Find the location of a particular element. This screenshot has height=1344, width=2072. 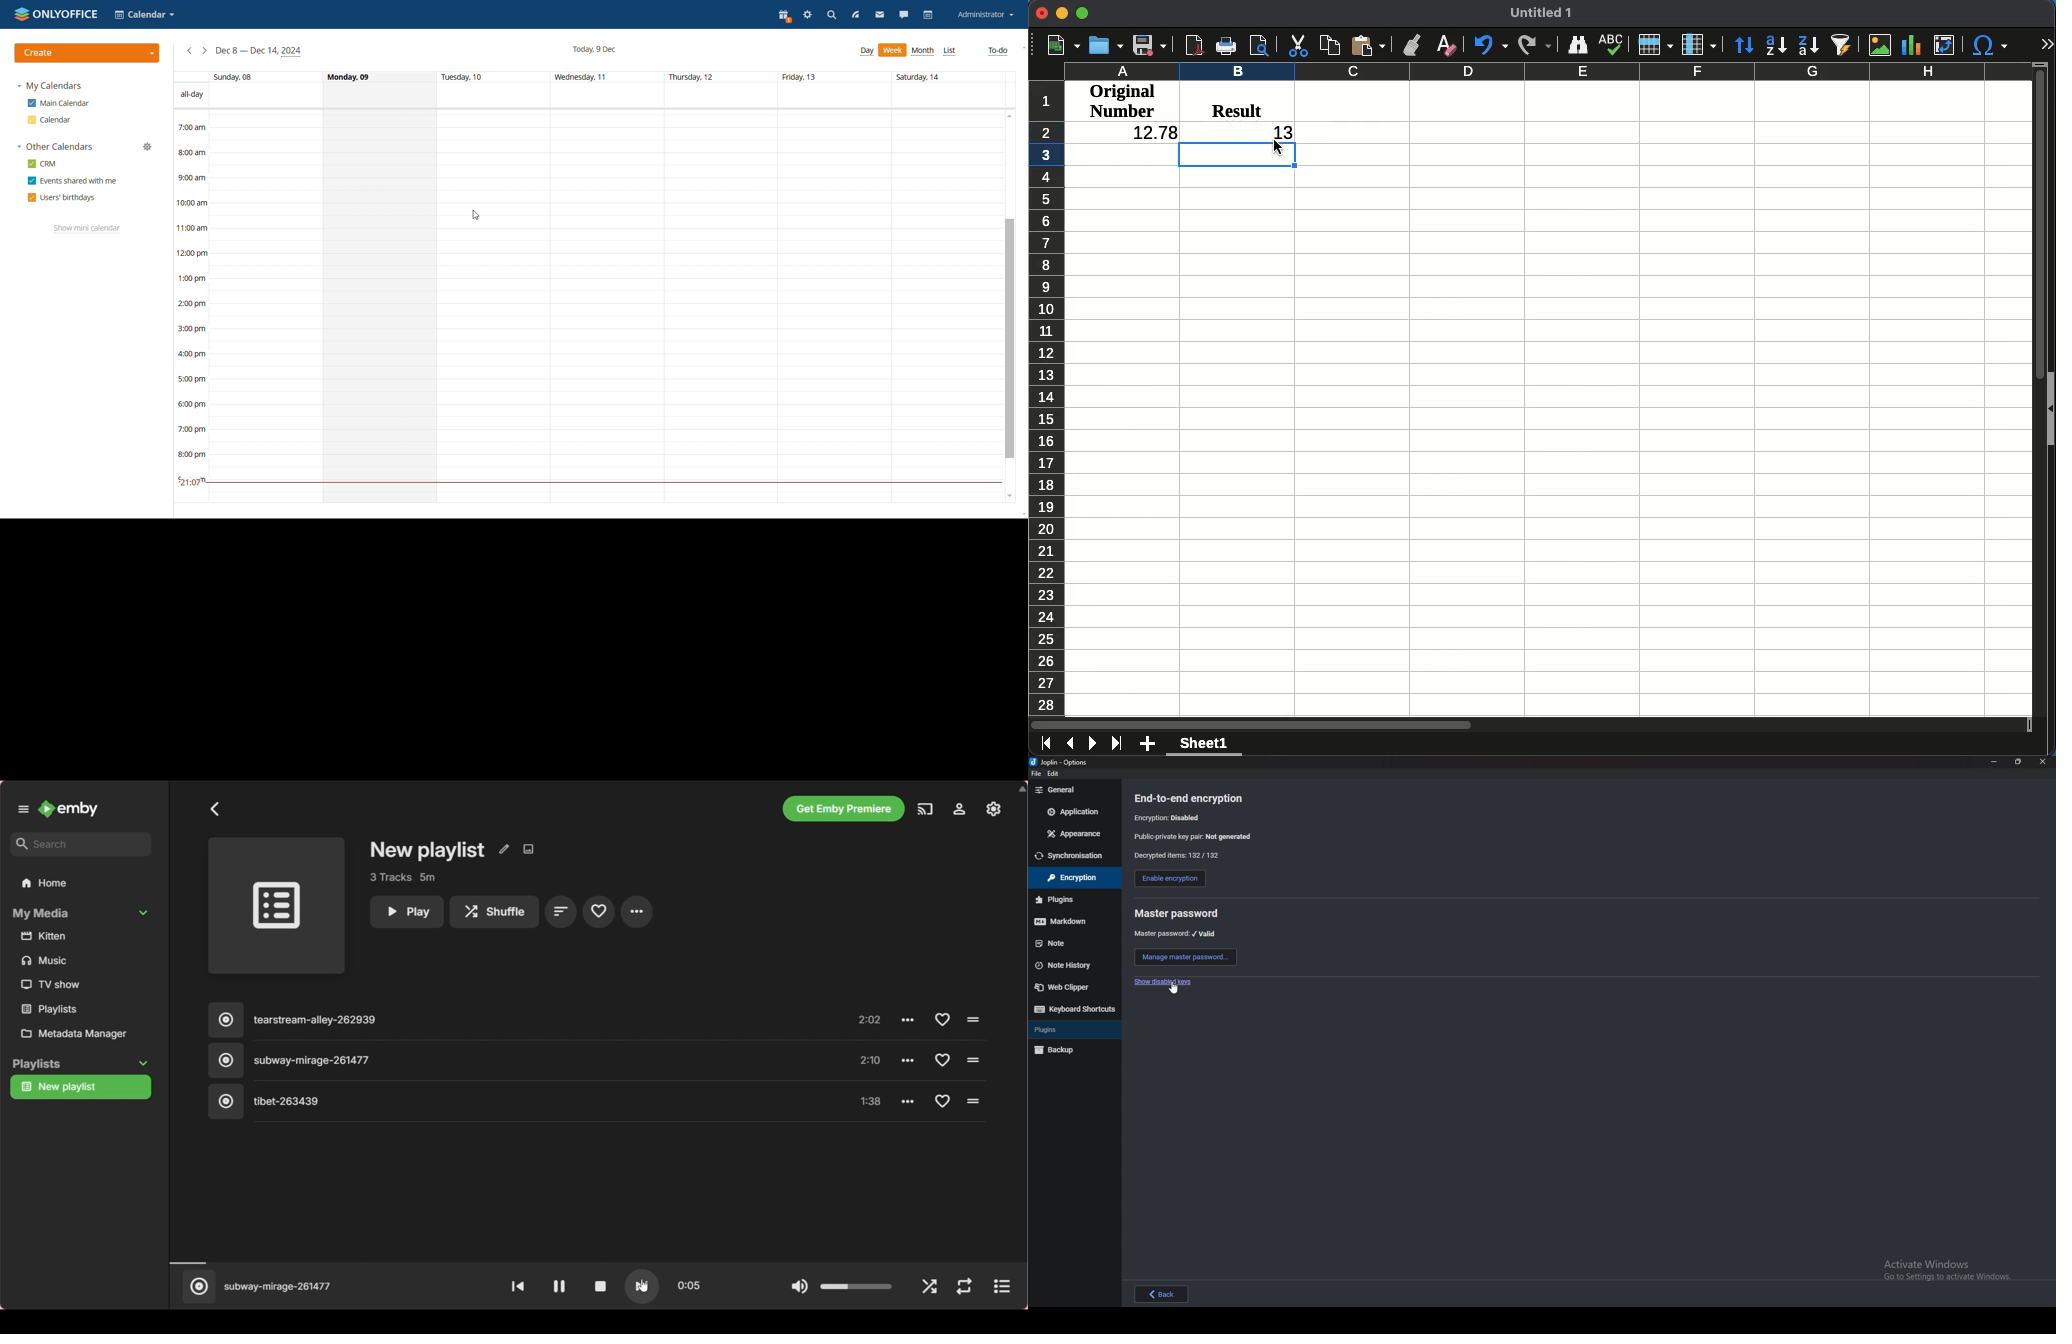

add to favorite is located at coordinates (941, 1019).